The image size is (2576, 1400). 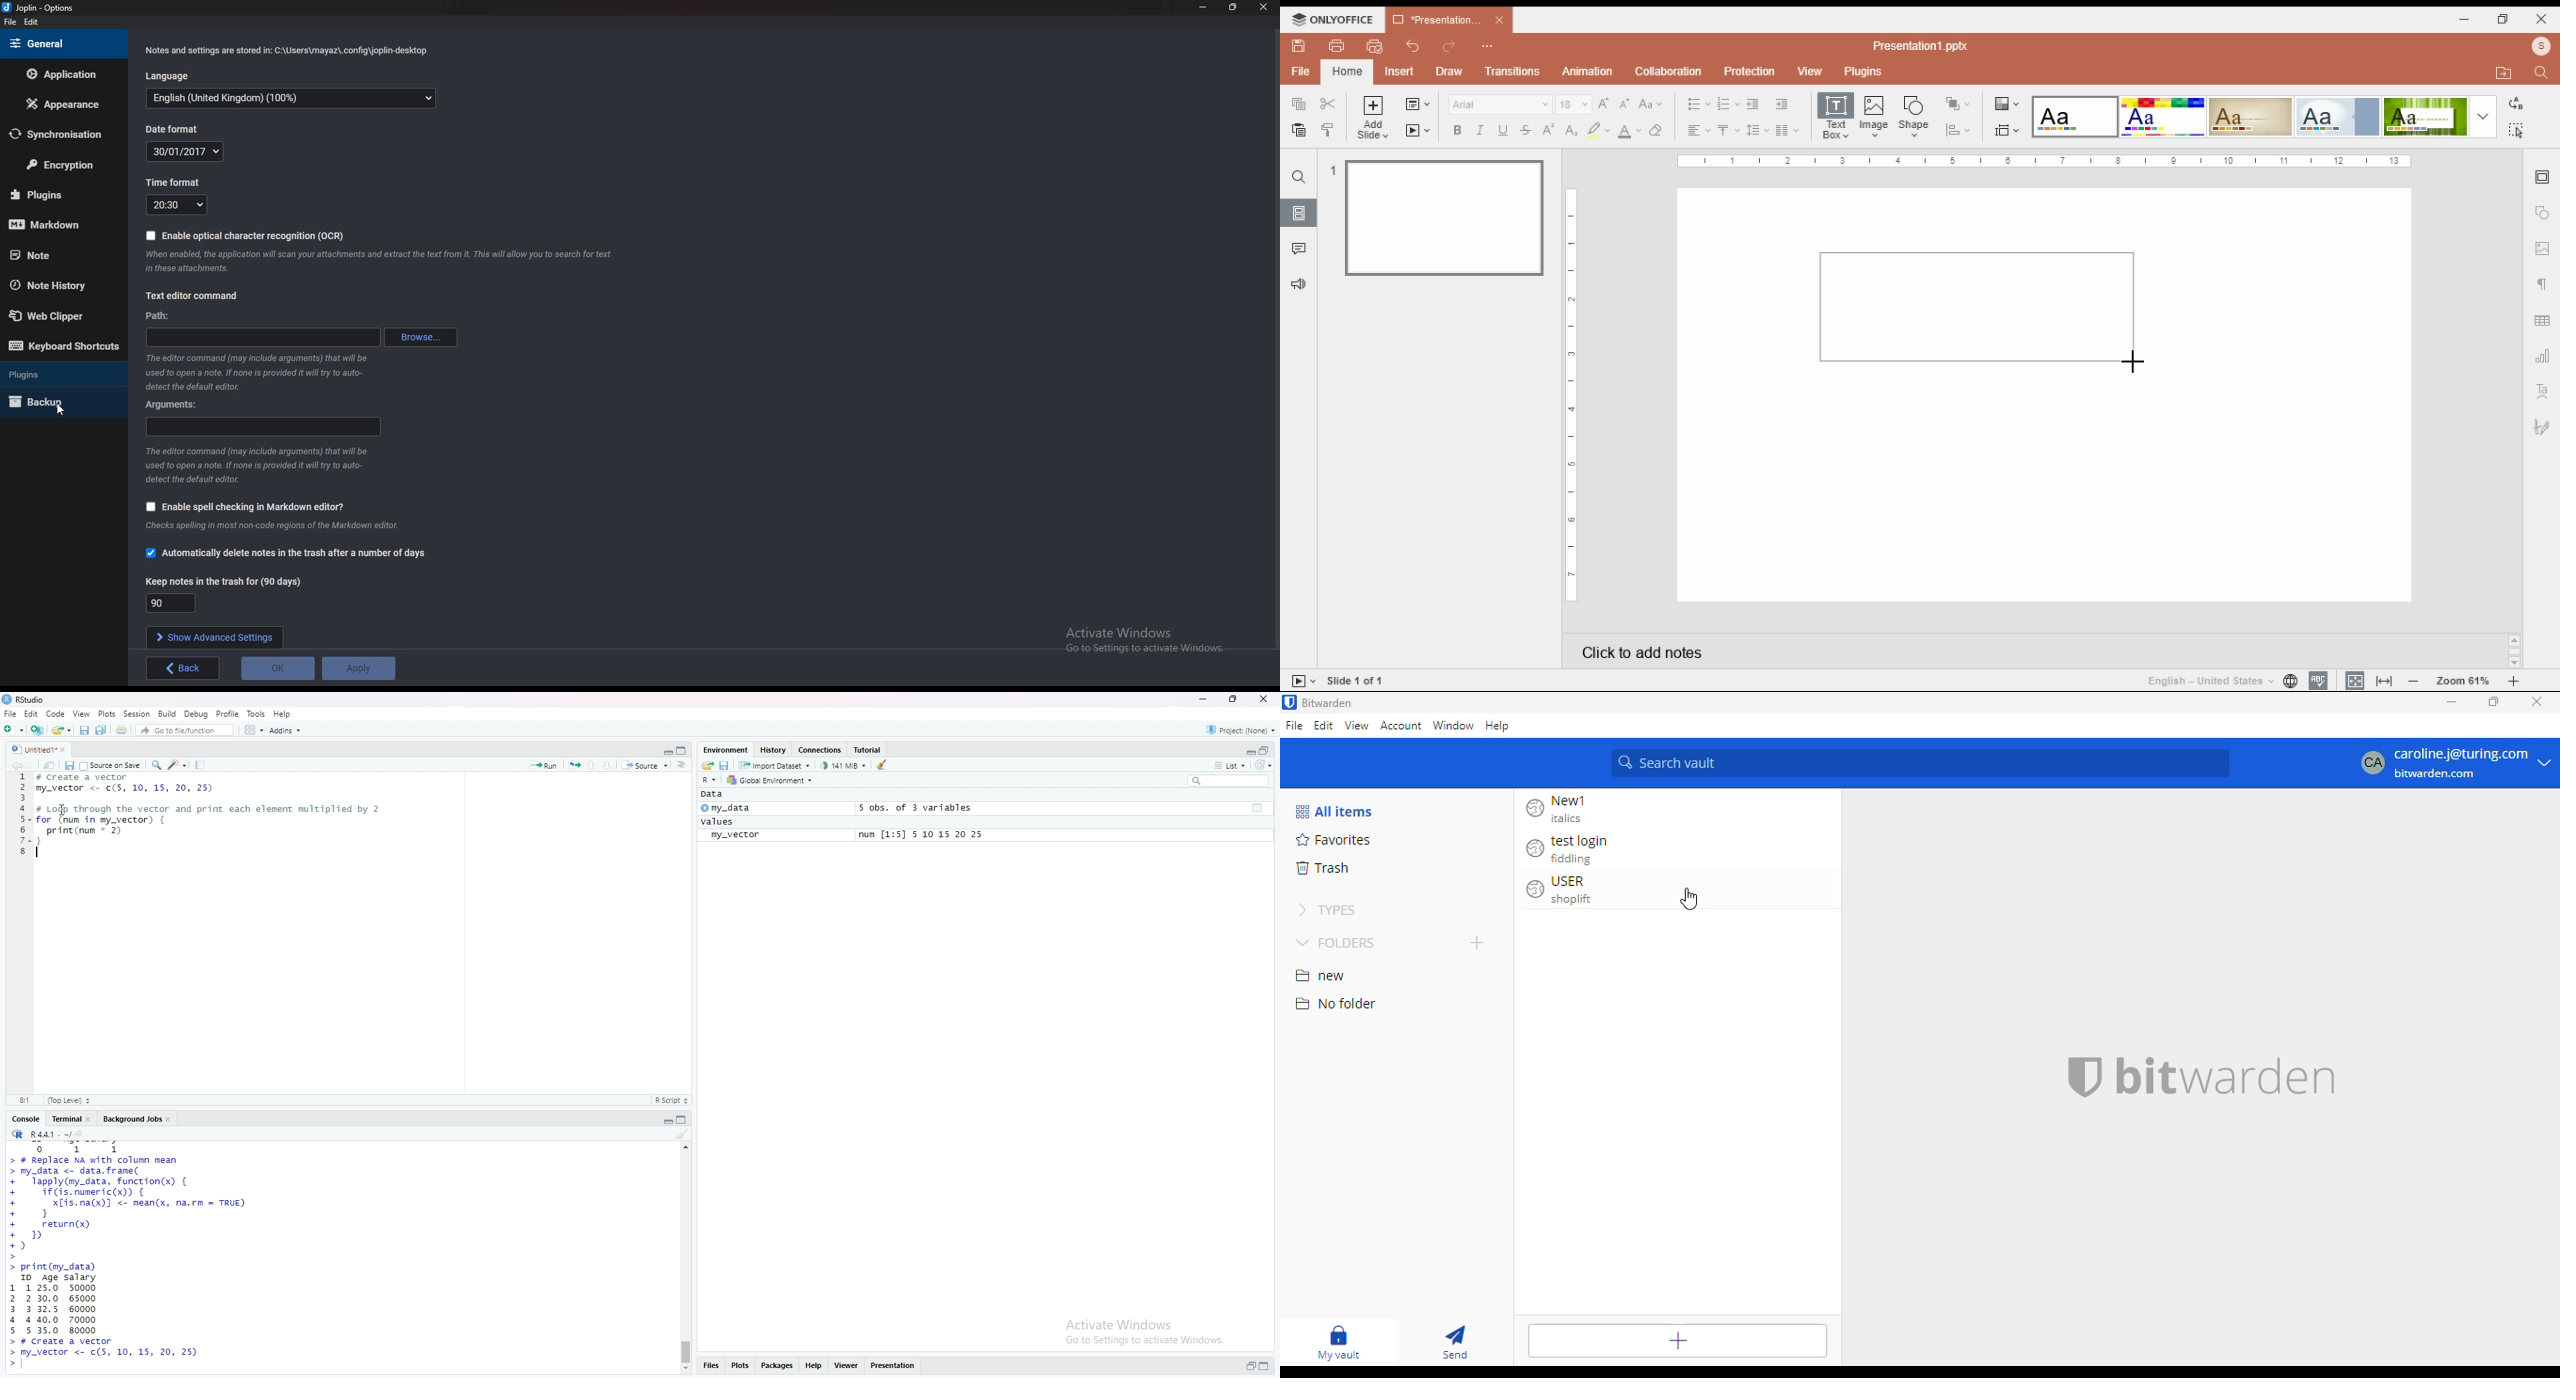 What do you see at coordinates (1202, 699) in the screenshot?
I see `minimize` at bounding box center [1202, 699].